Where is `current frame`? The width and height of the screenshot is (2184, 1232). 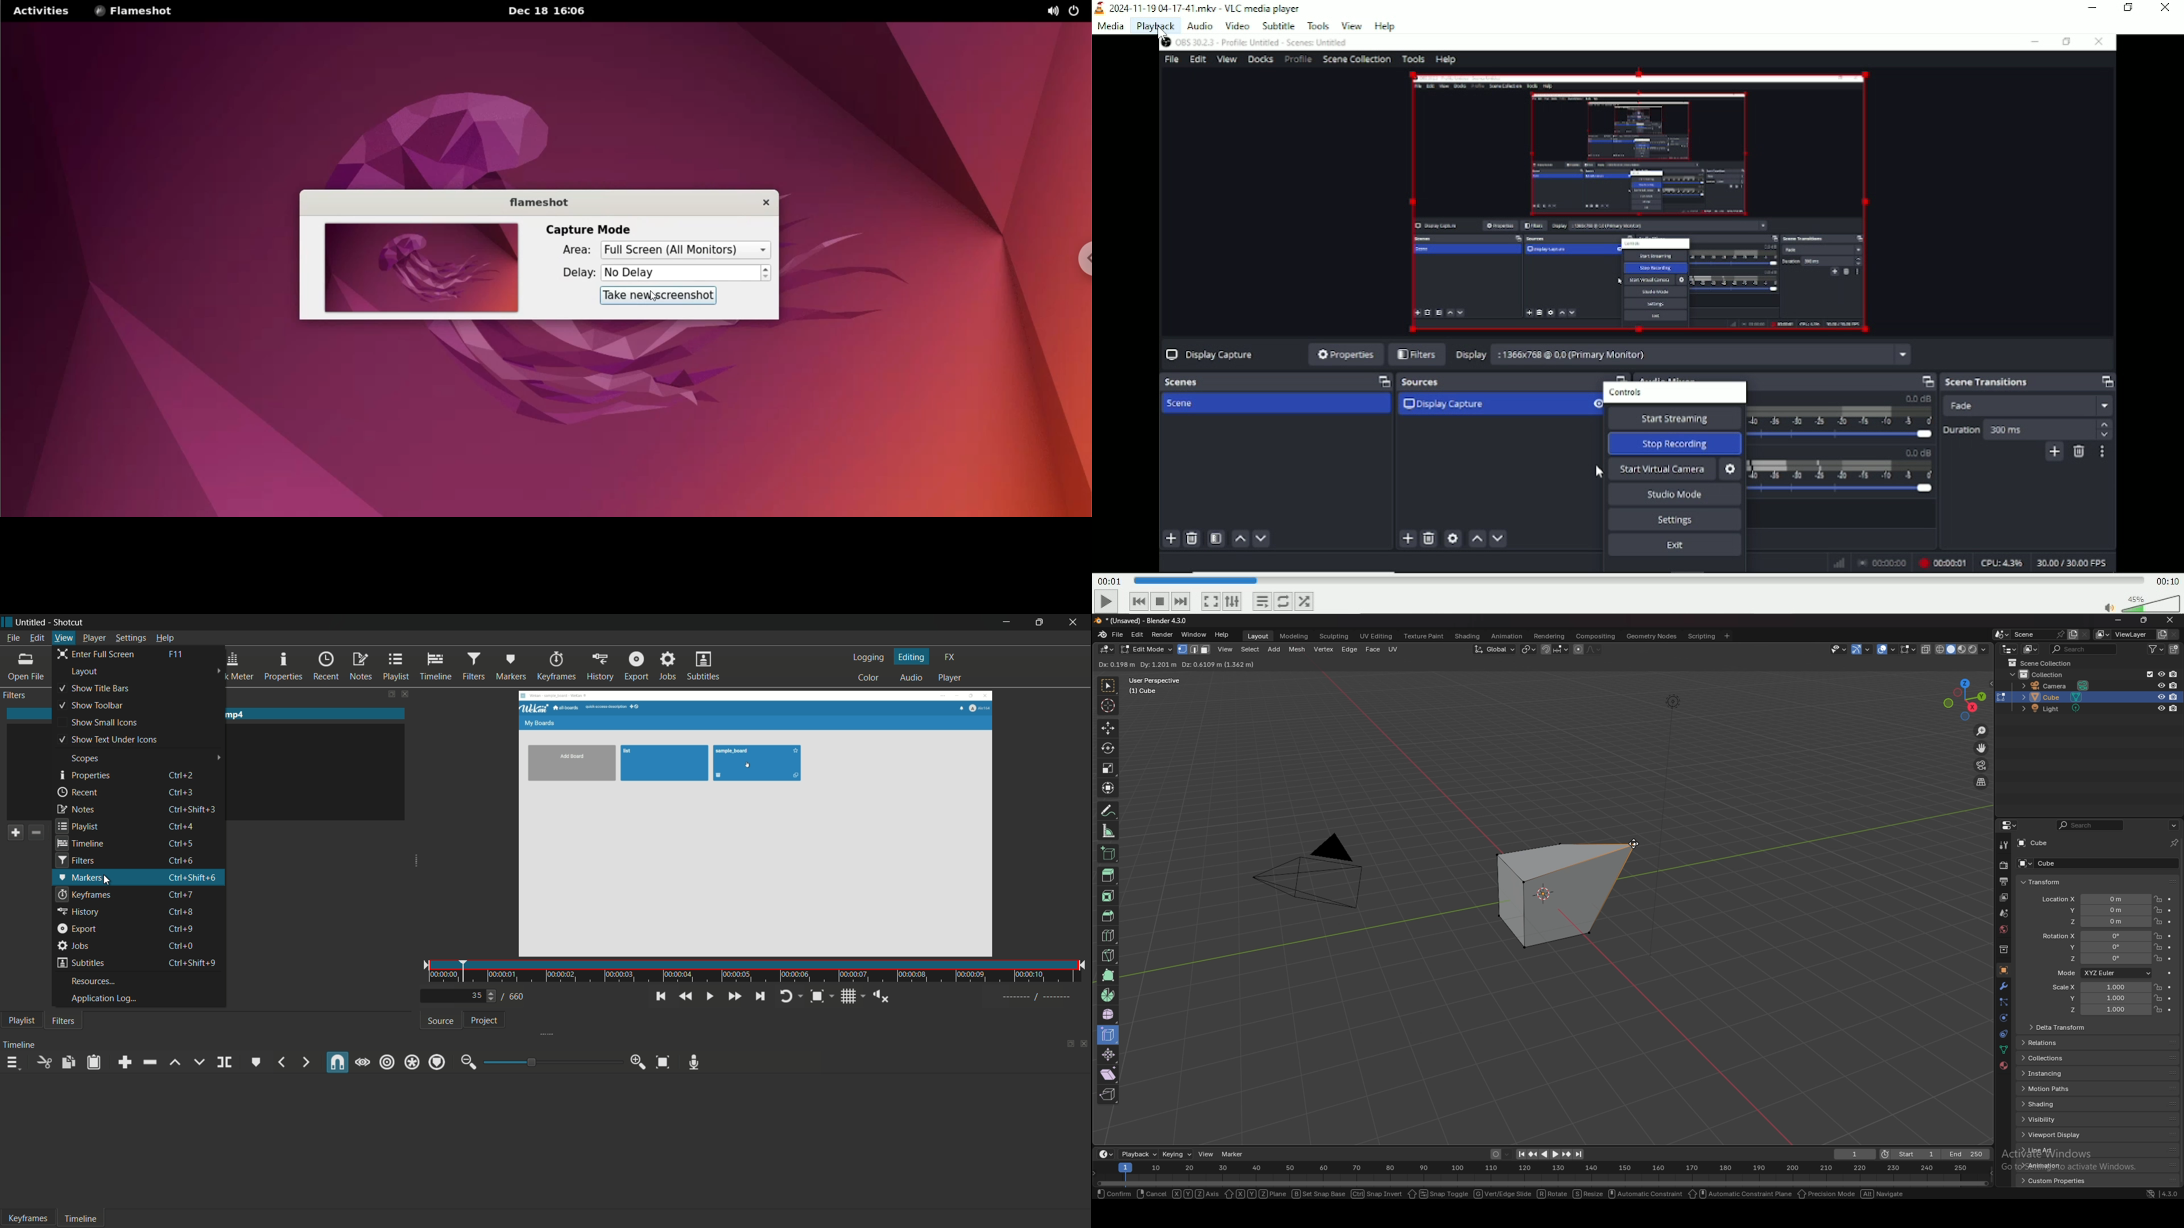
current frame is located at coordinates (479, 996).